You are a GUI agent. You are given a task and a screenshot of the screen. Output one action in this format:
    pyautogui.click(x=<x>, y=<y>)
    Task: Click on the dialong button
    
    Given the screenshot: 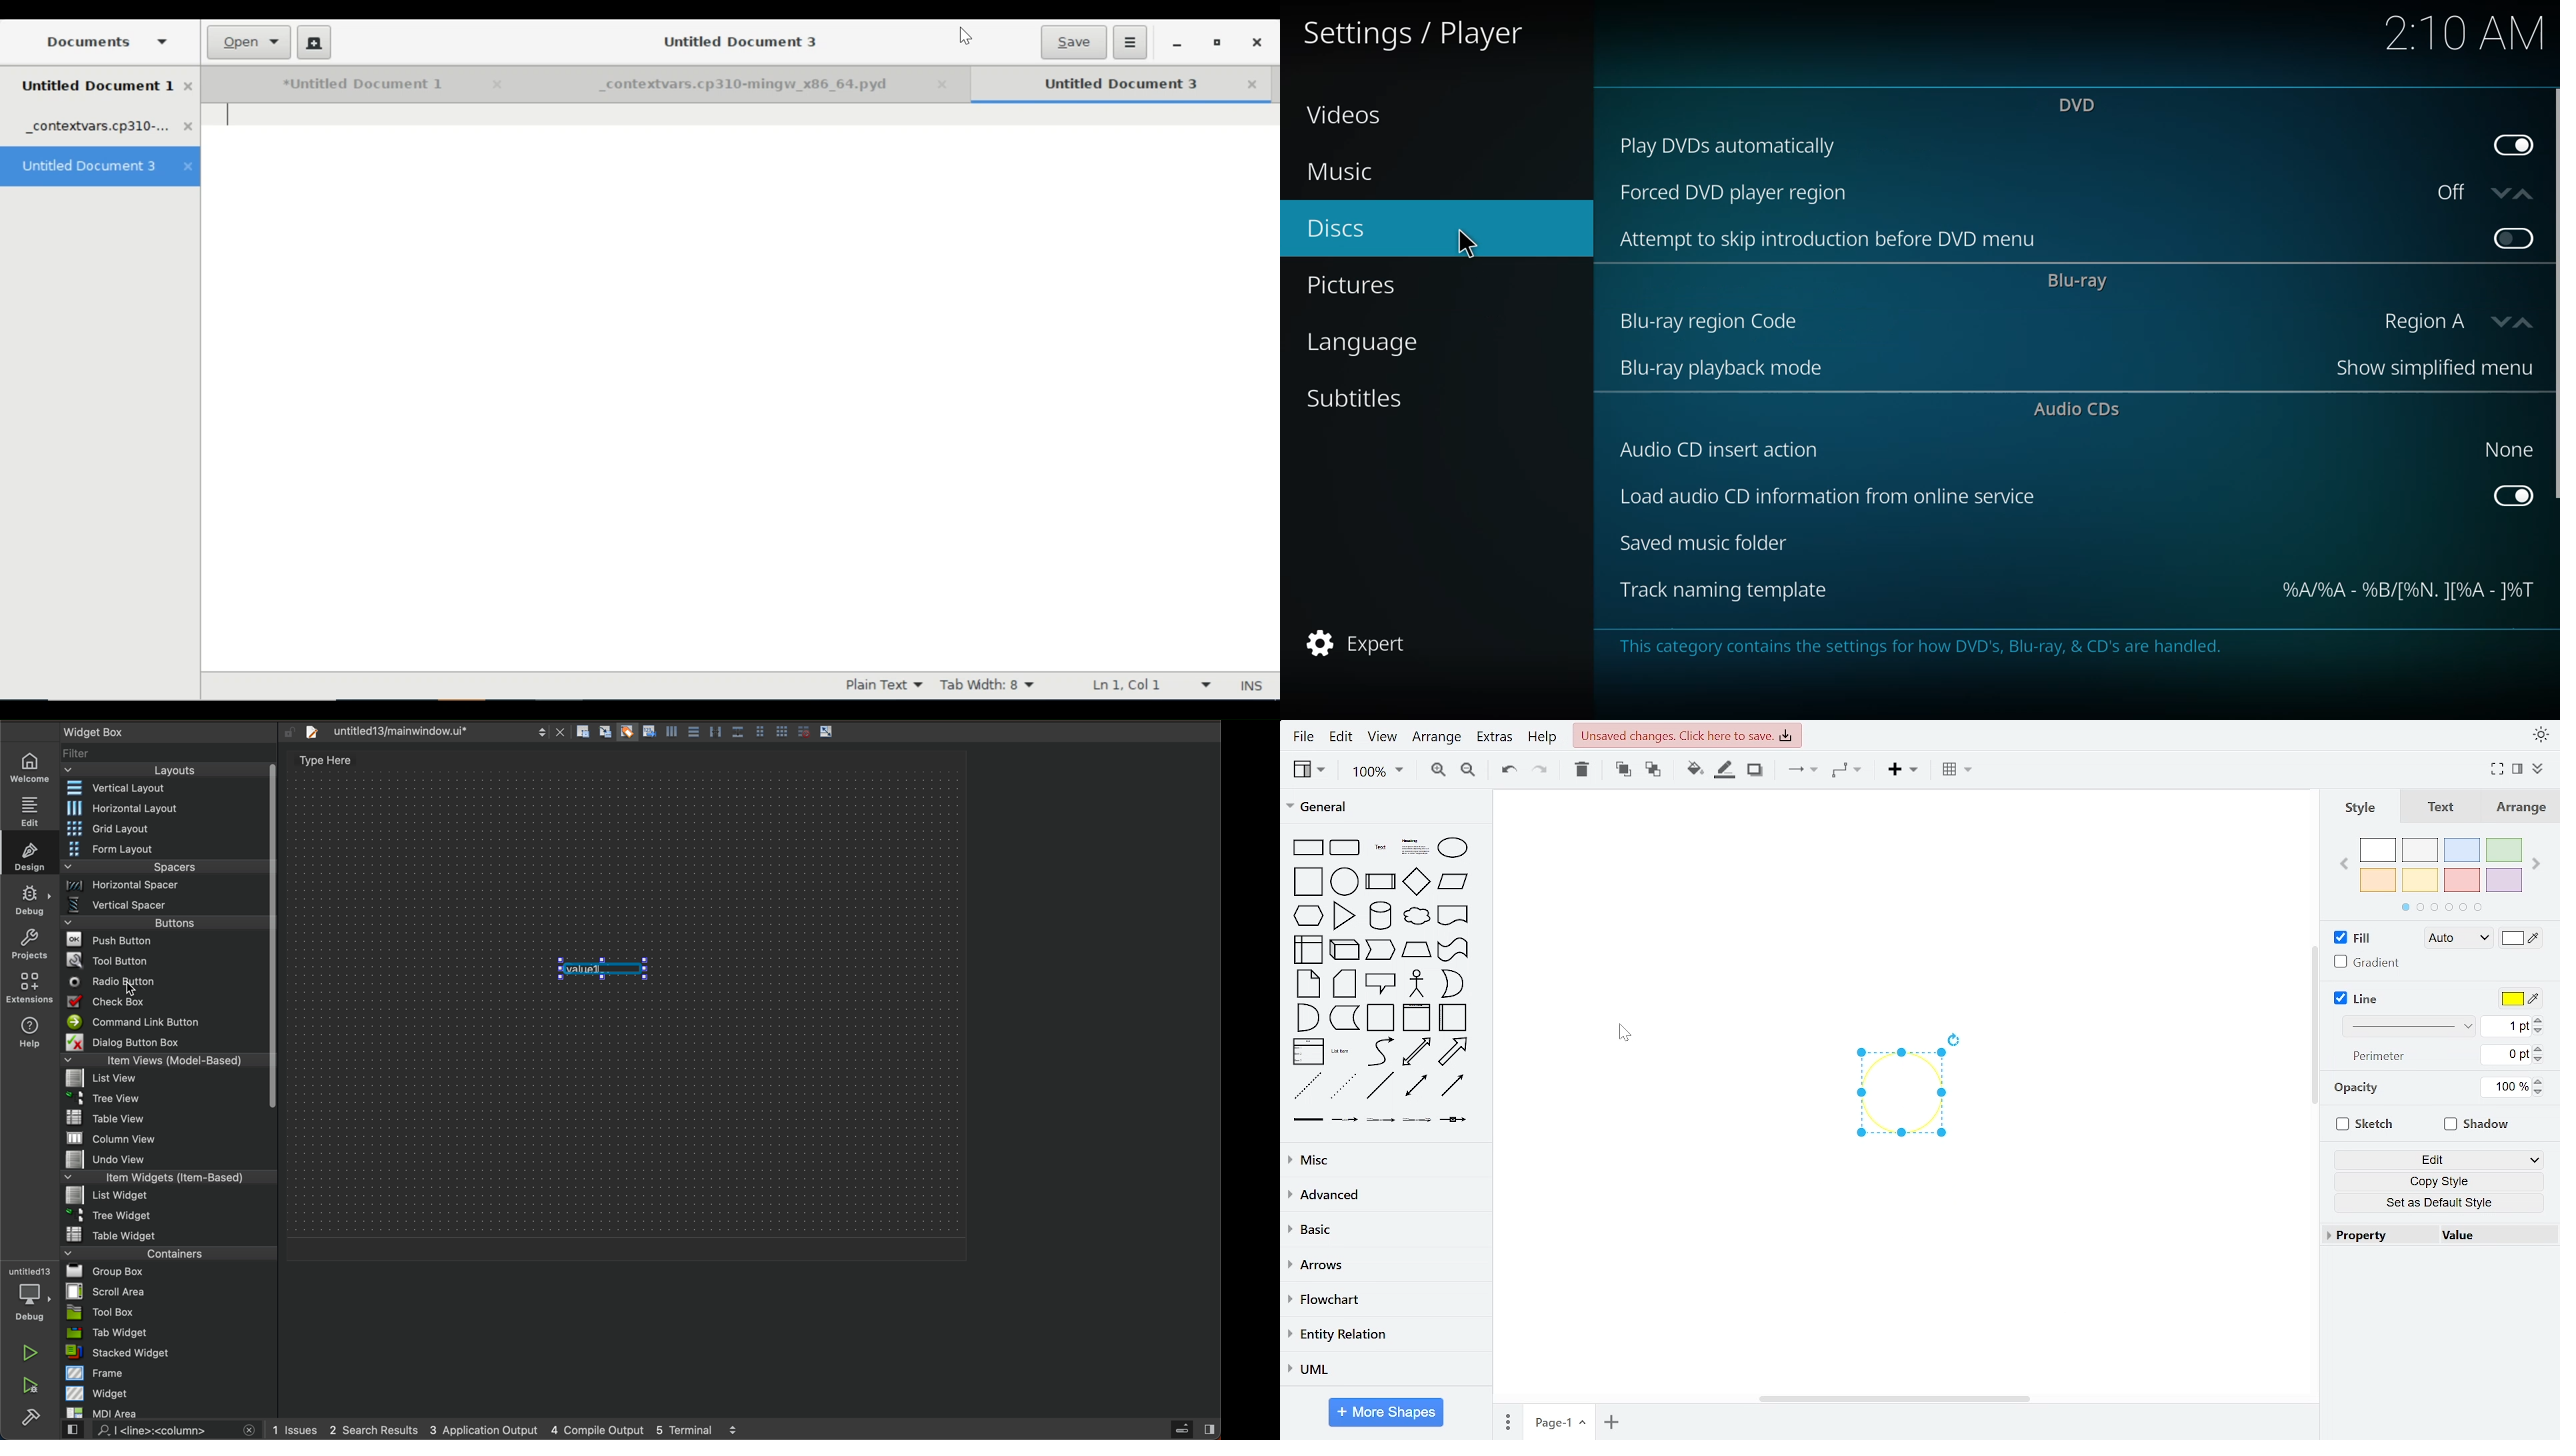 What is the action you would take?
    pyautogui.click(x=166, y=1044)
    